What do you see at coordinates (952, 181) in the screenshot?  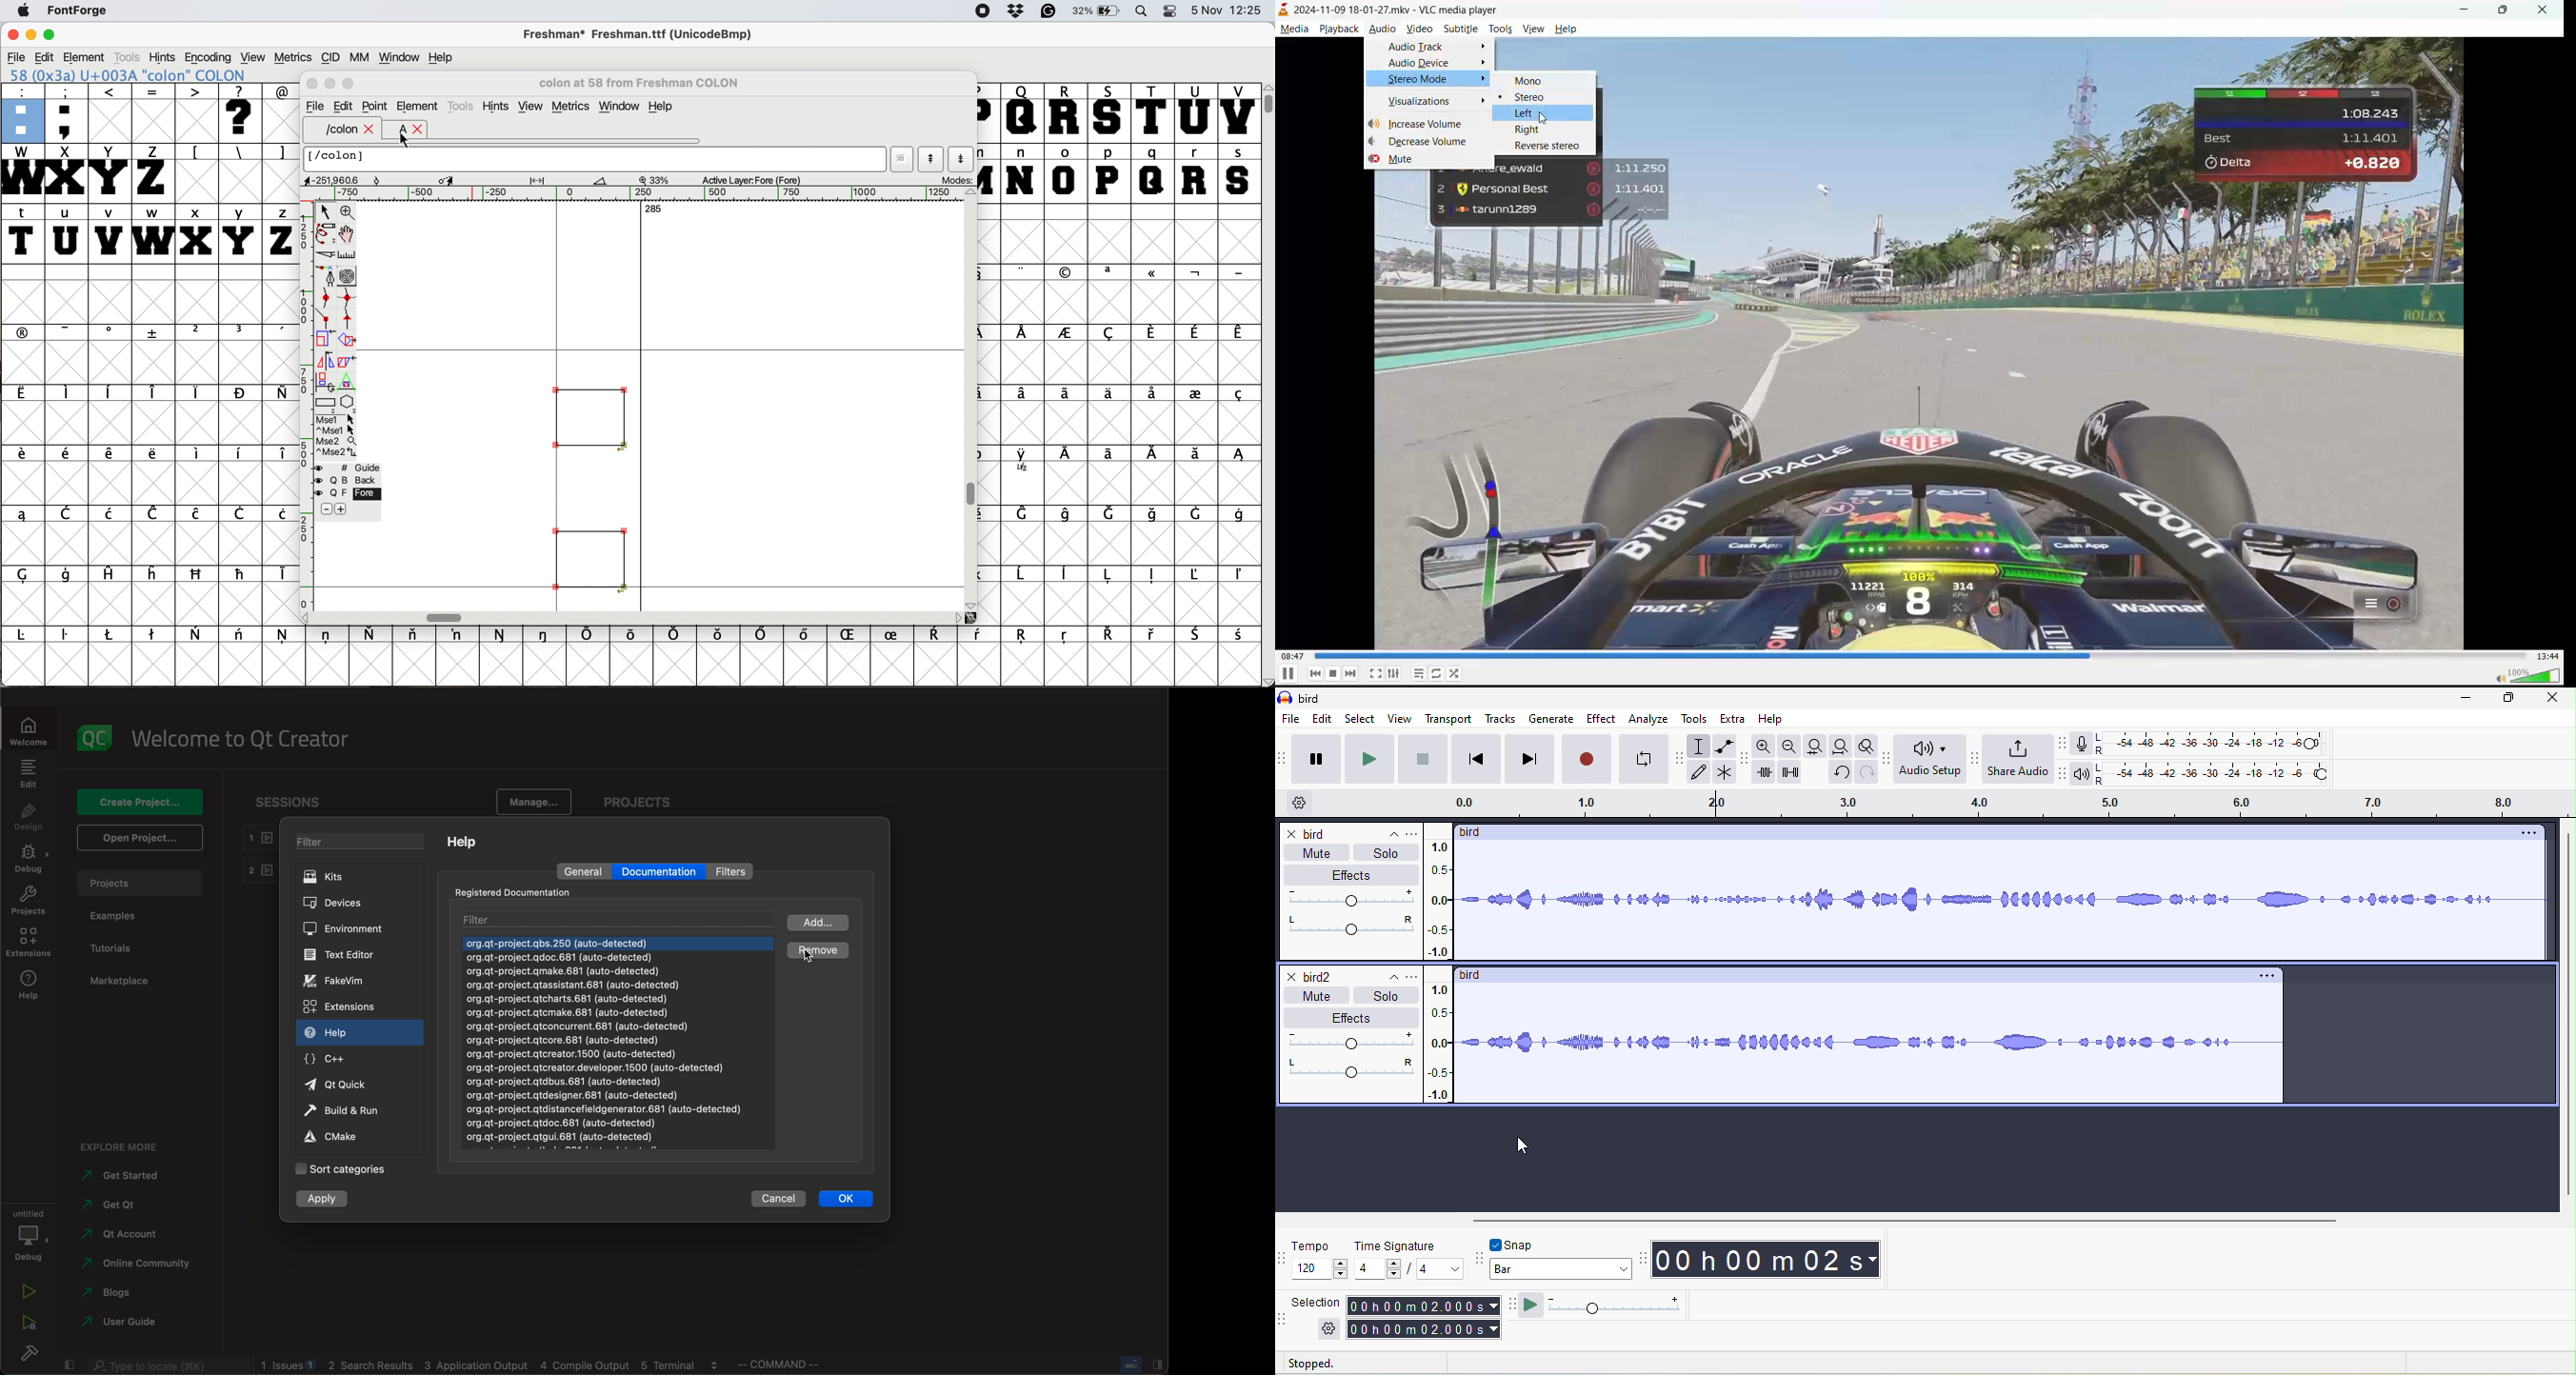 I see `modes` at bounding box center [952, 181].